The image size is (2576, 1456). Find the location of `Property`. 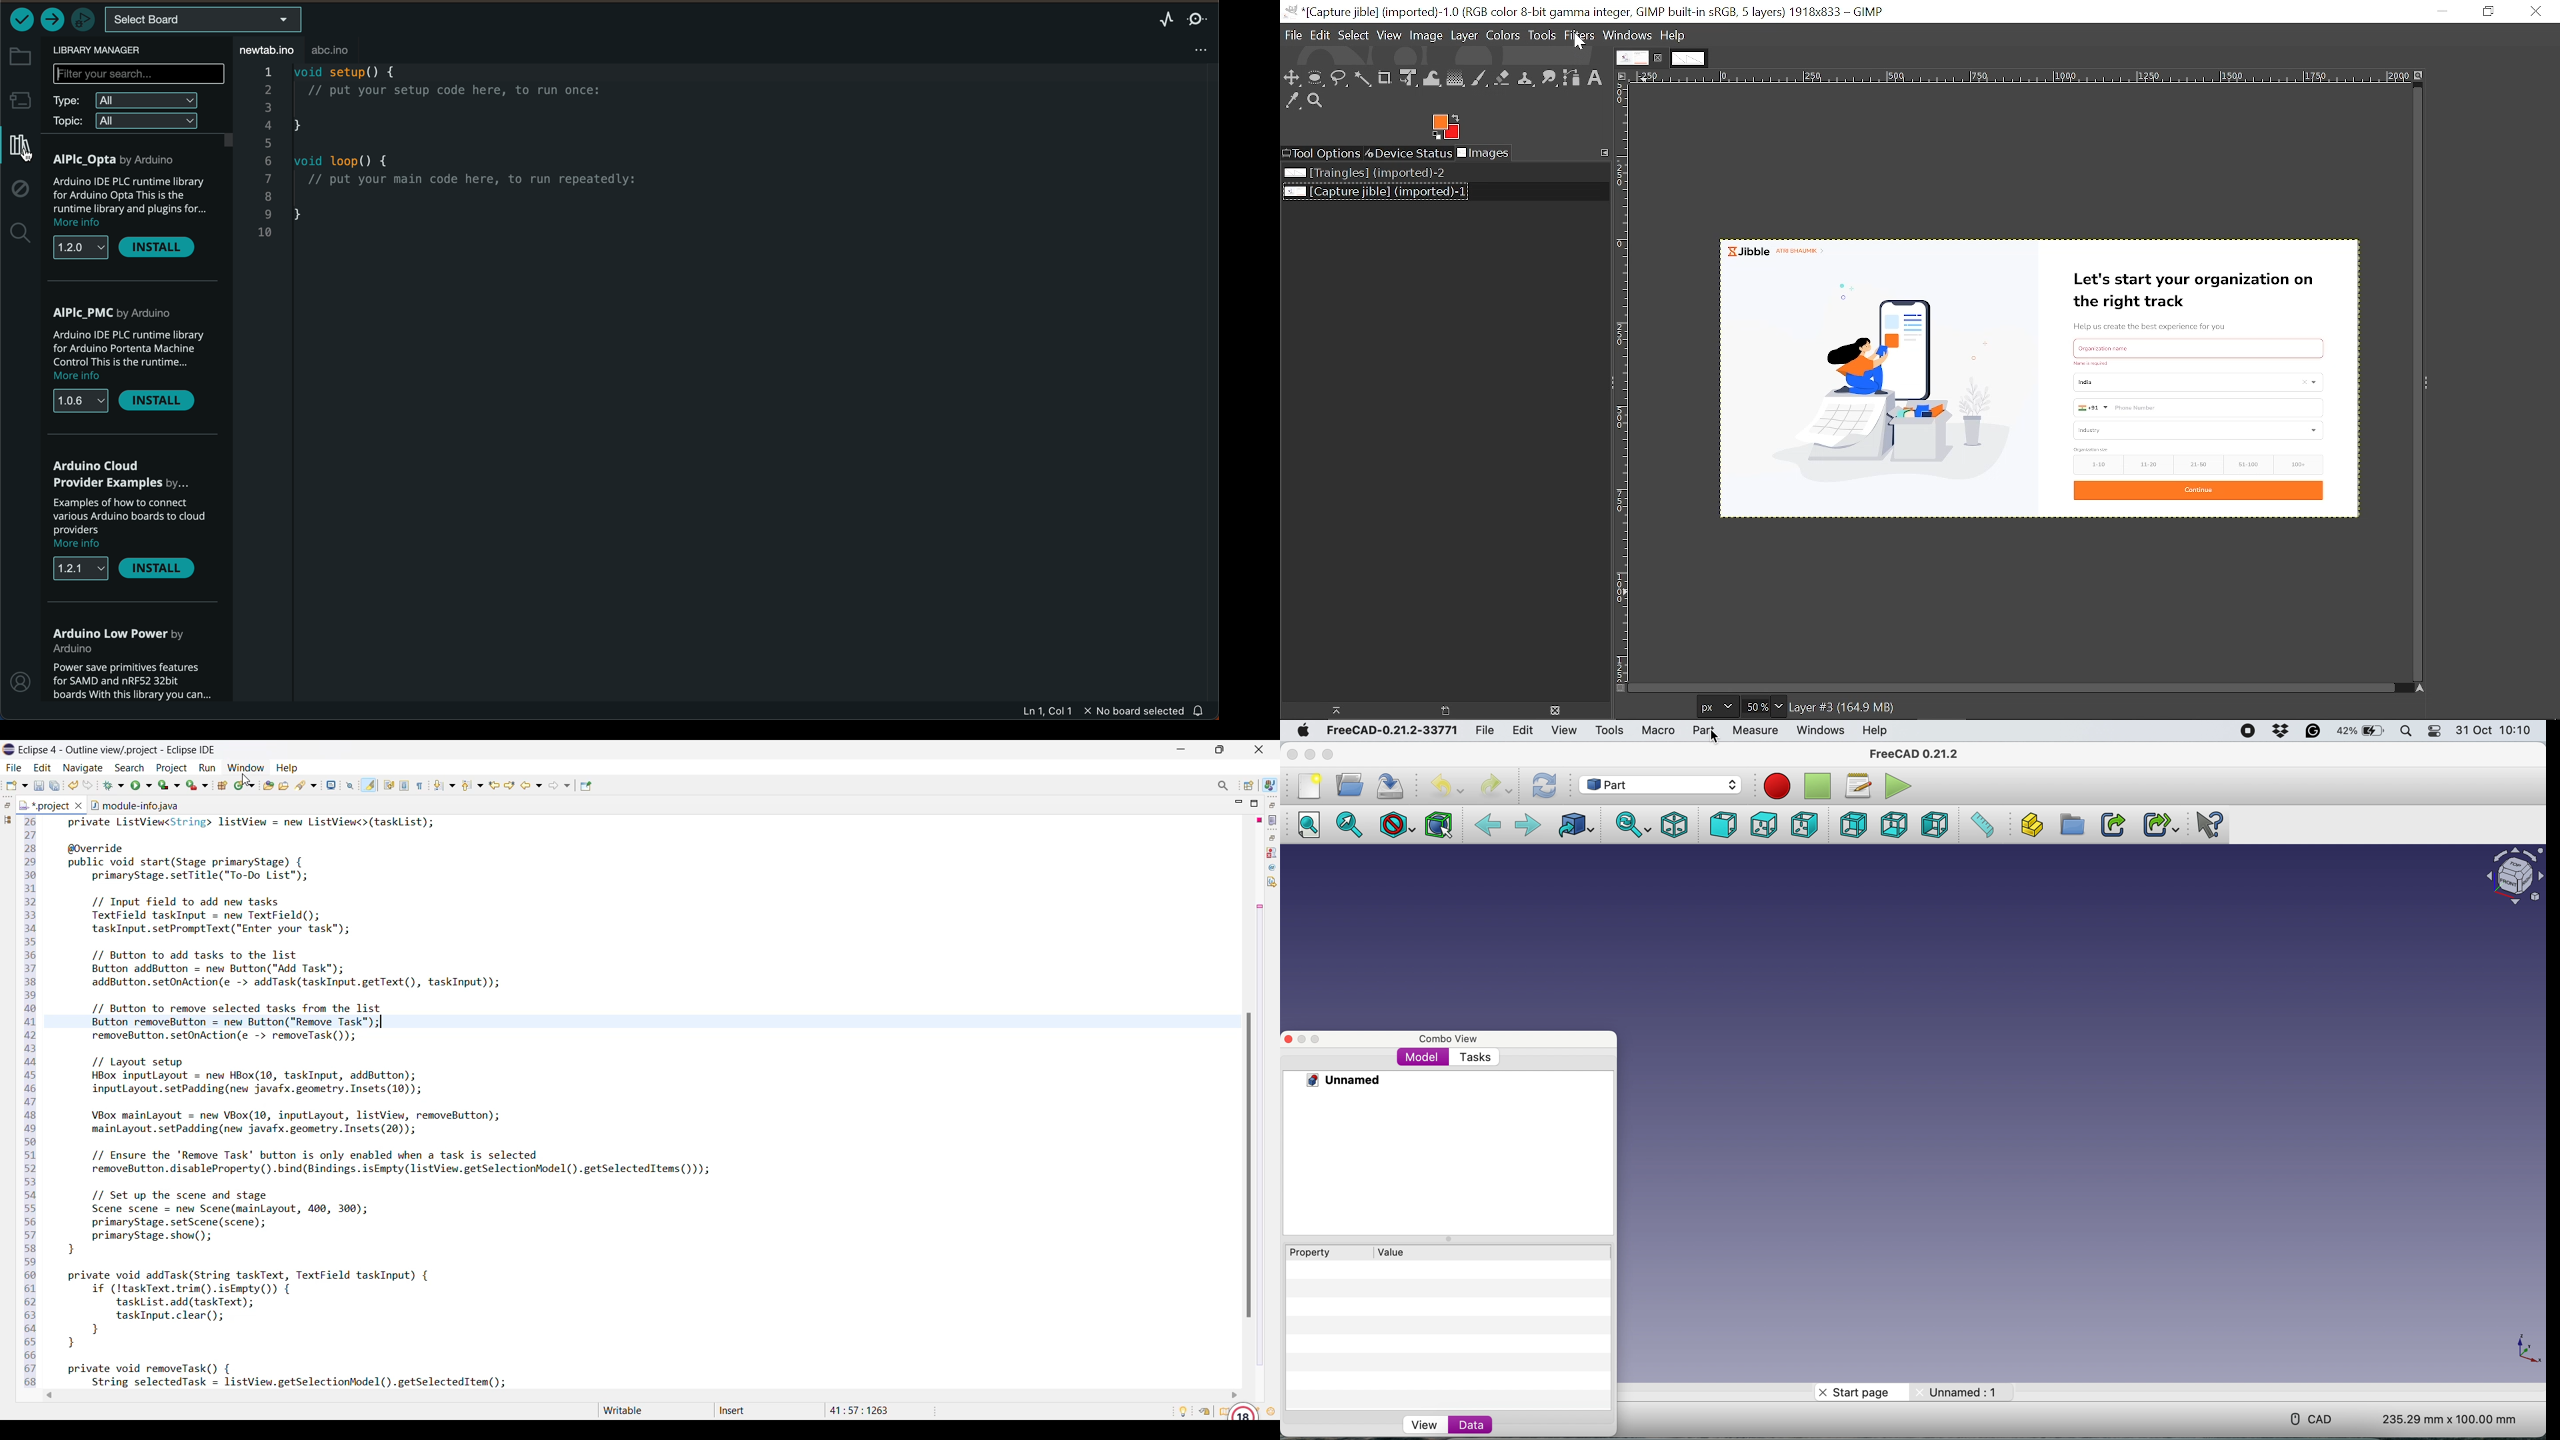

Property is located at coordinates (1309, 1252).